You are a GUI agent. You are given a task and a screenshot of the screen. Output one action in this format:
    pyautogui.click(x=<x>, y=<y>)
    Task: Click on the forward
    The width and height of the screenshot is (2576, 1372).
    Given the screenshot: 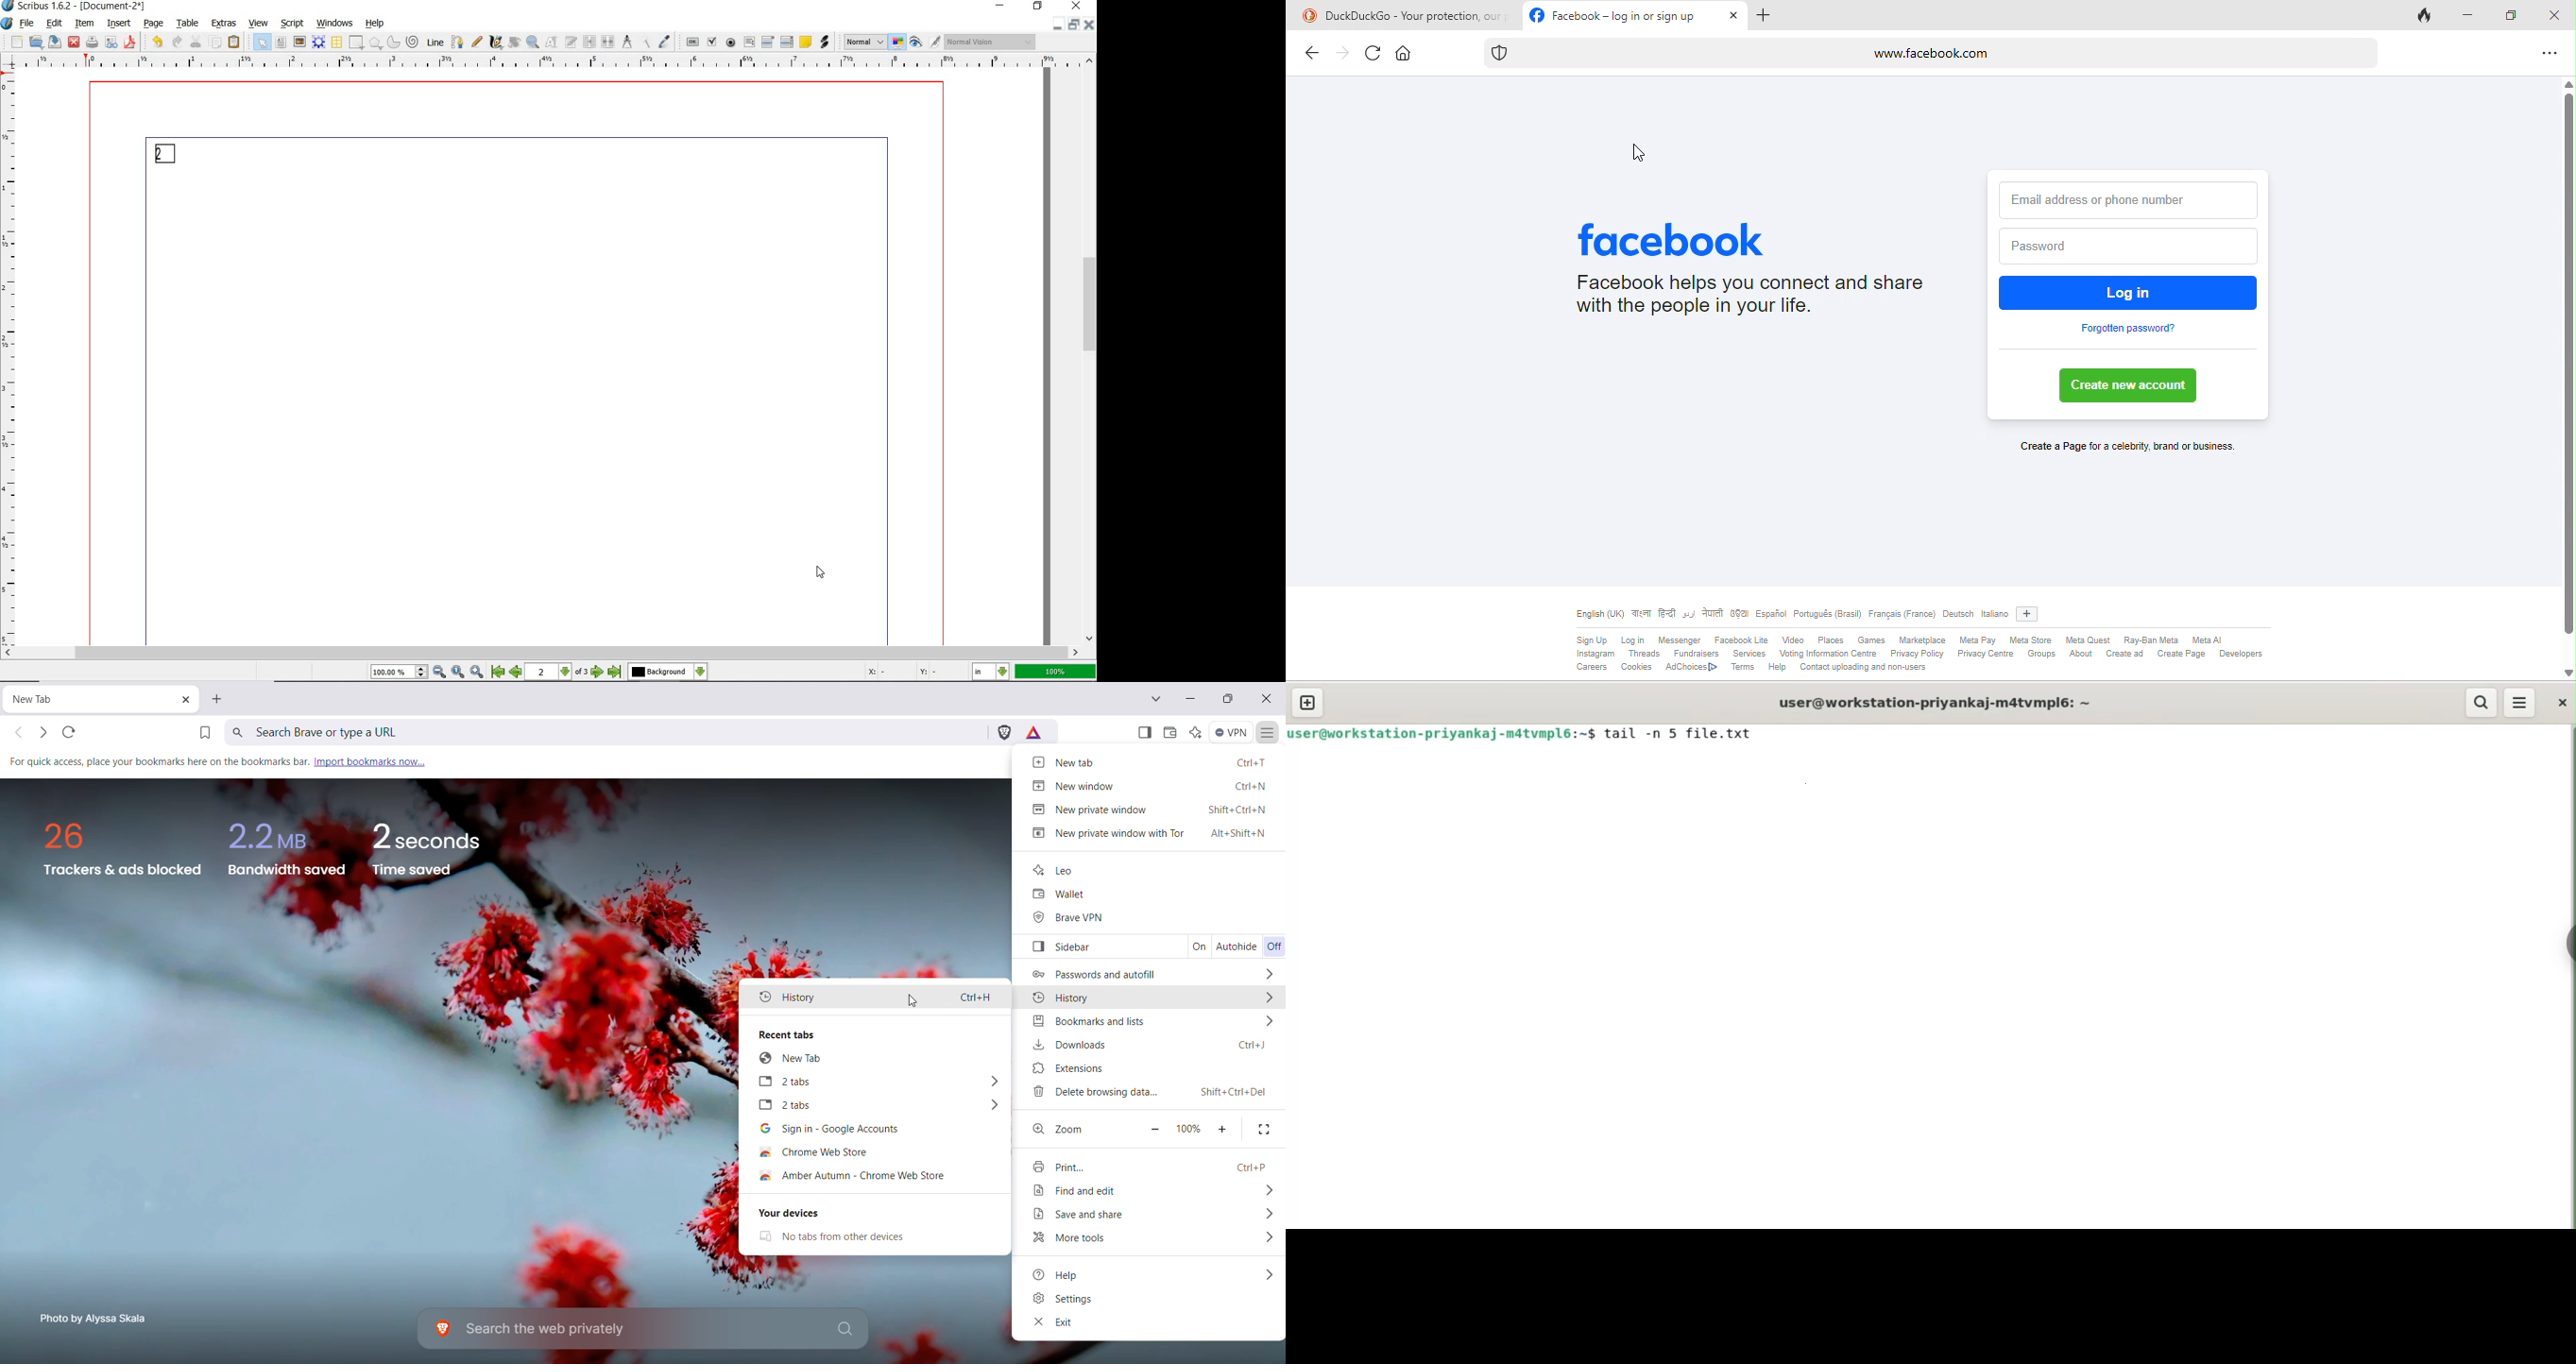 What is the action you would take?
    pyautogui.click(x=1341, y=54)
    